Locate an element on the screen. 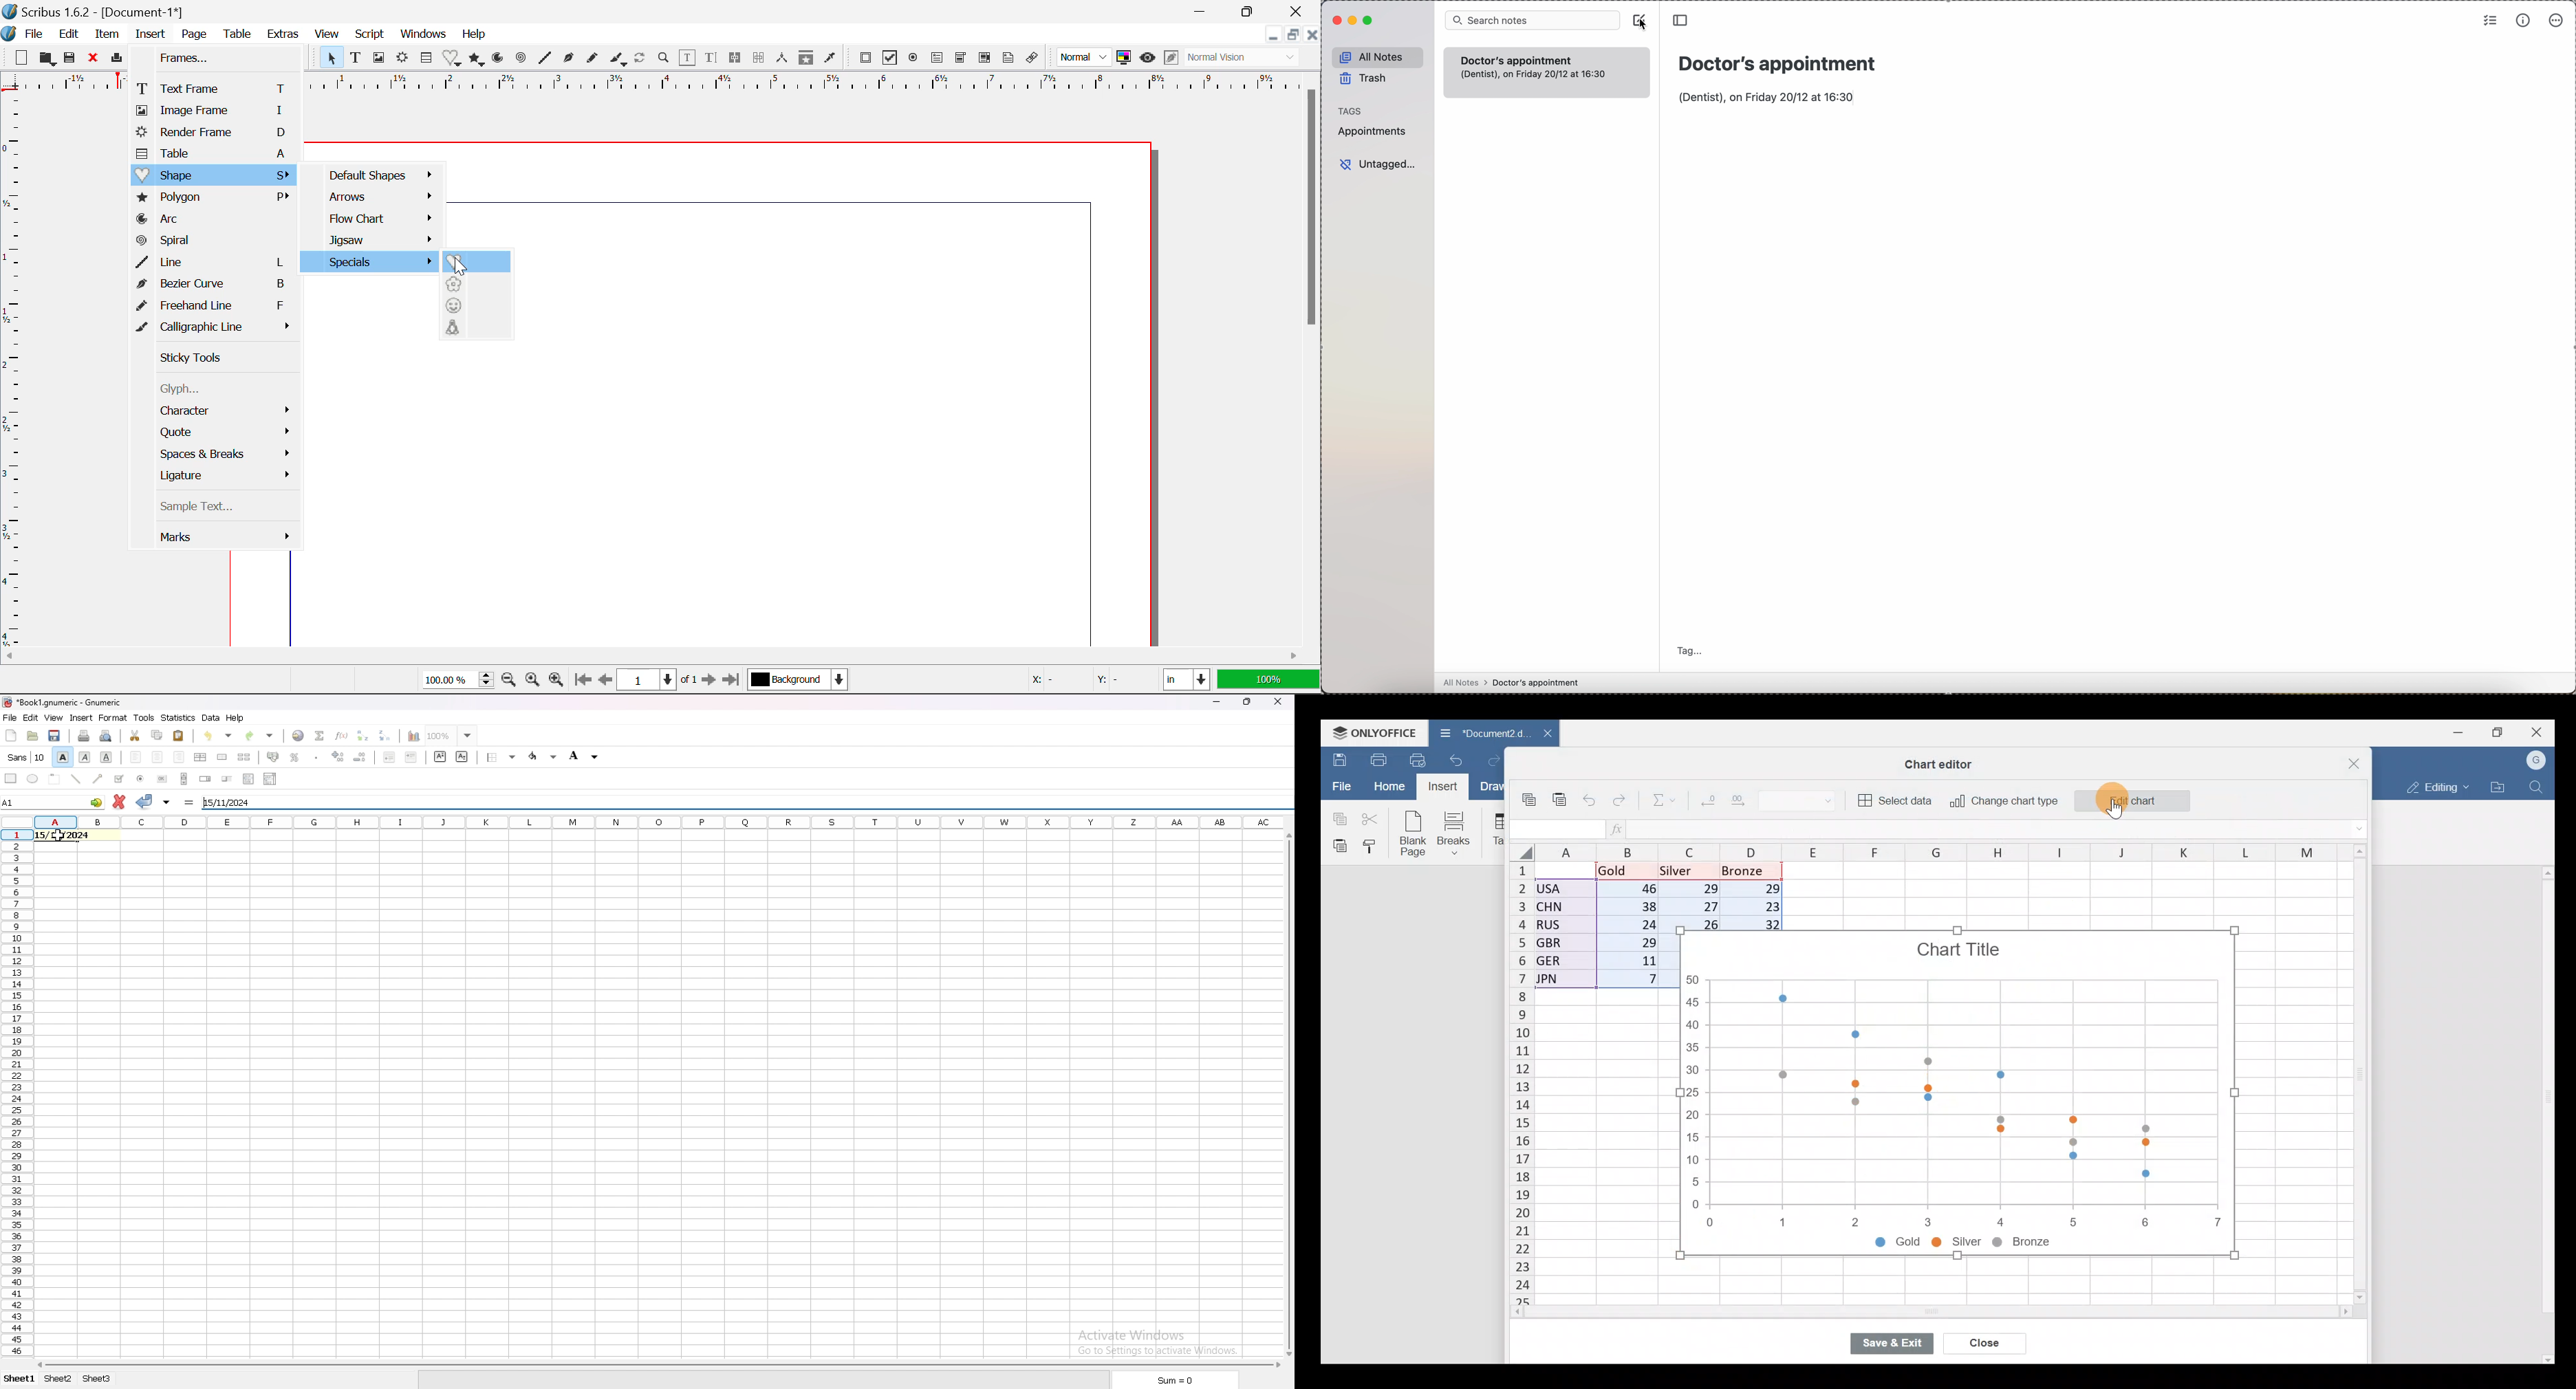  ONLYOFFICE Menu is located at coordinates (1373, 732).